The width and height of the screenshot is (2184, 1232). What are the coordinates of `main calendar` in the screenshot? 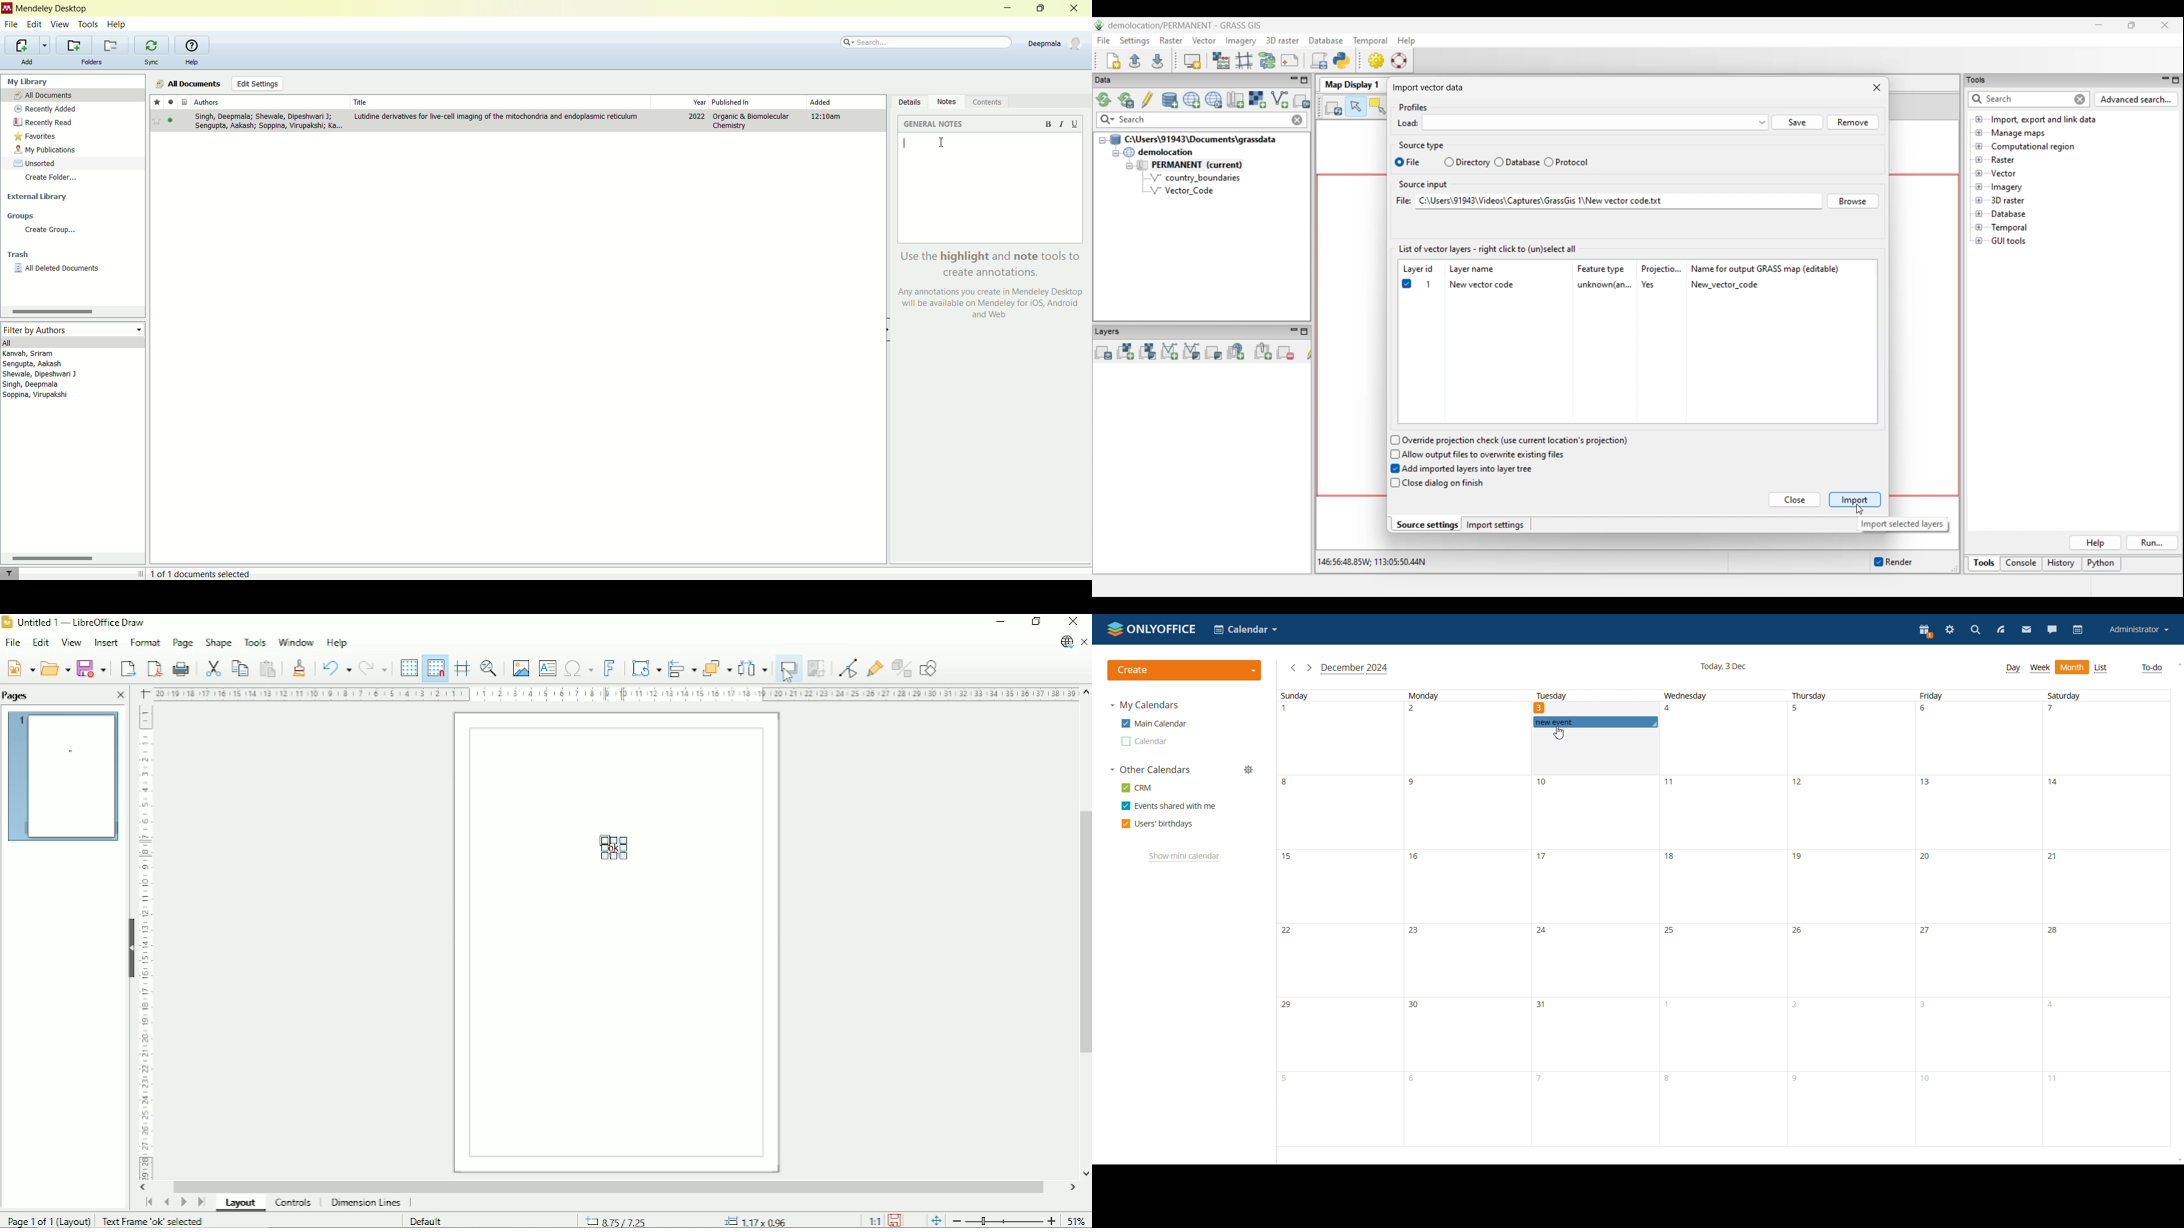 It's located at (1154, 723).